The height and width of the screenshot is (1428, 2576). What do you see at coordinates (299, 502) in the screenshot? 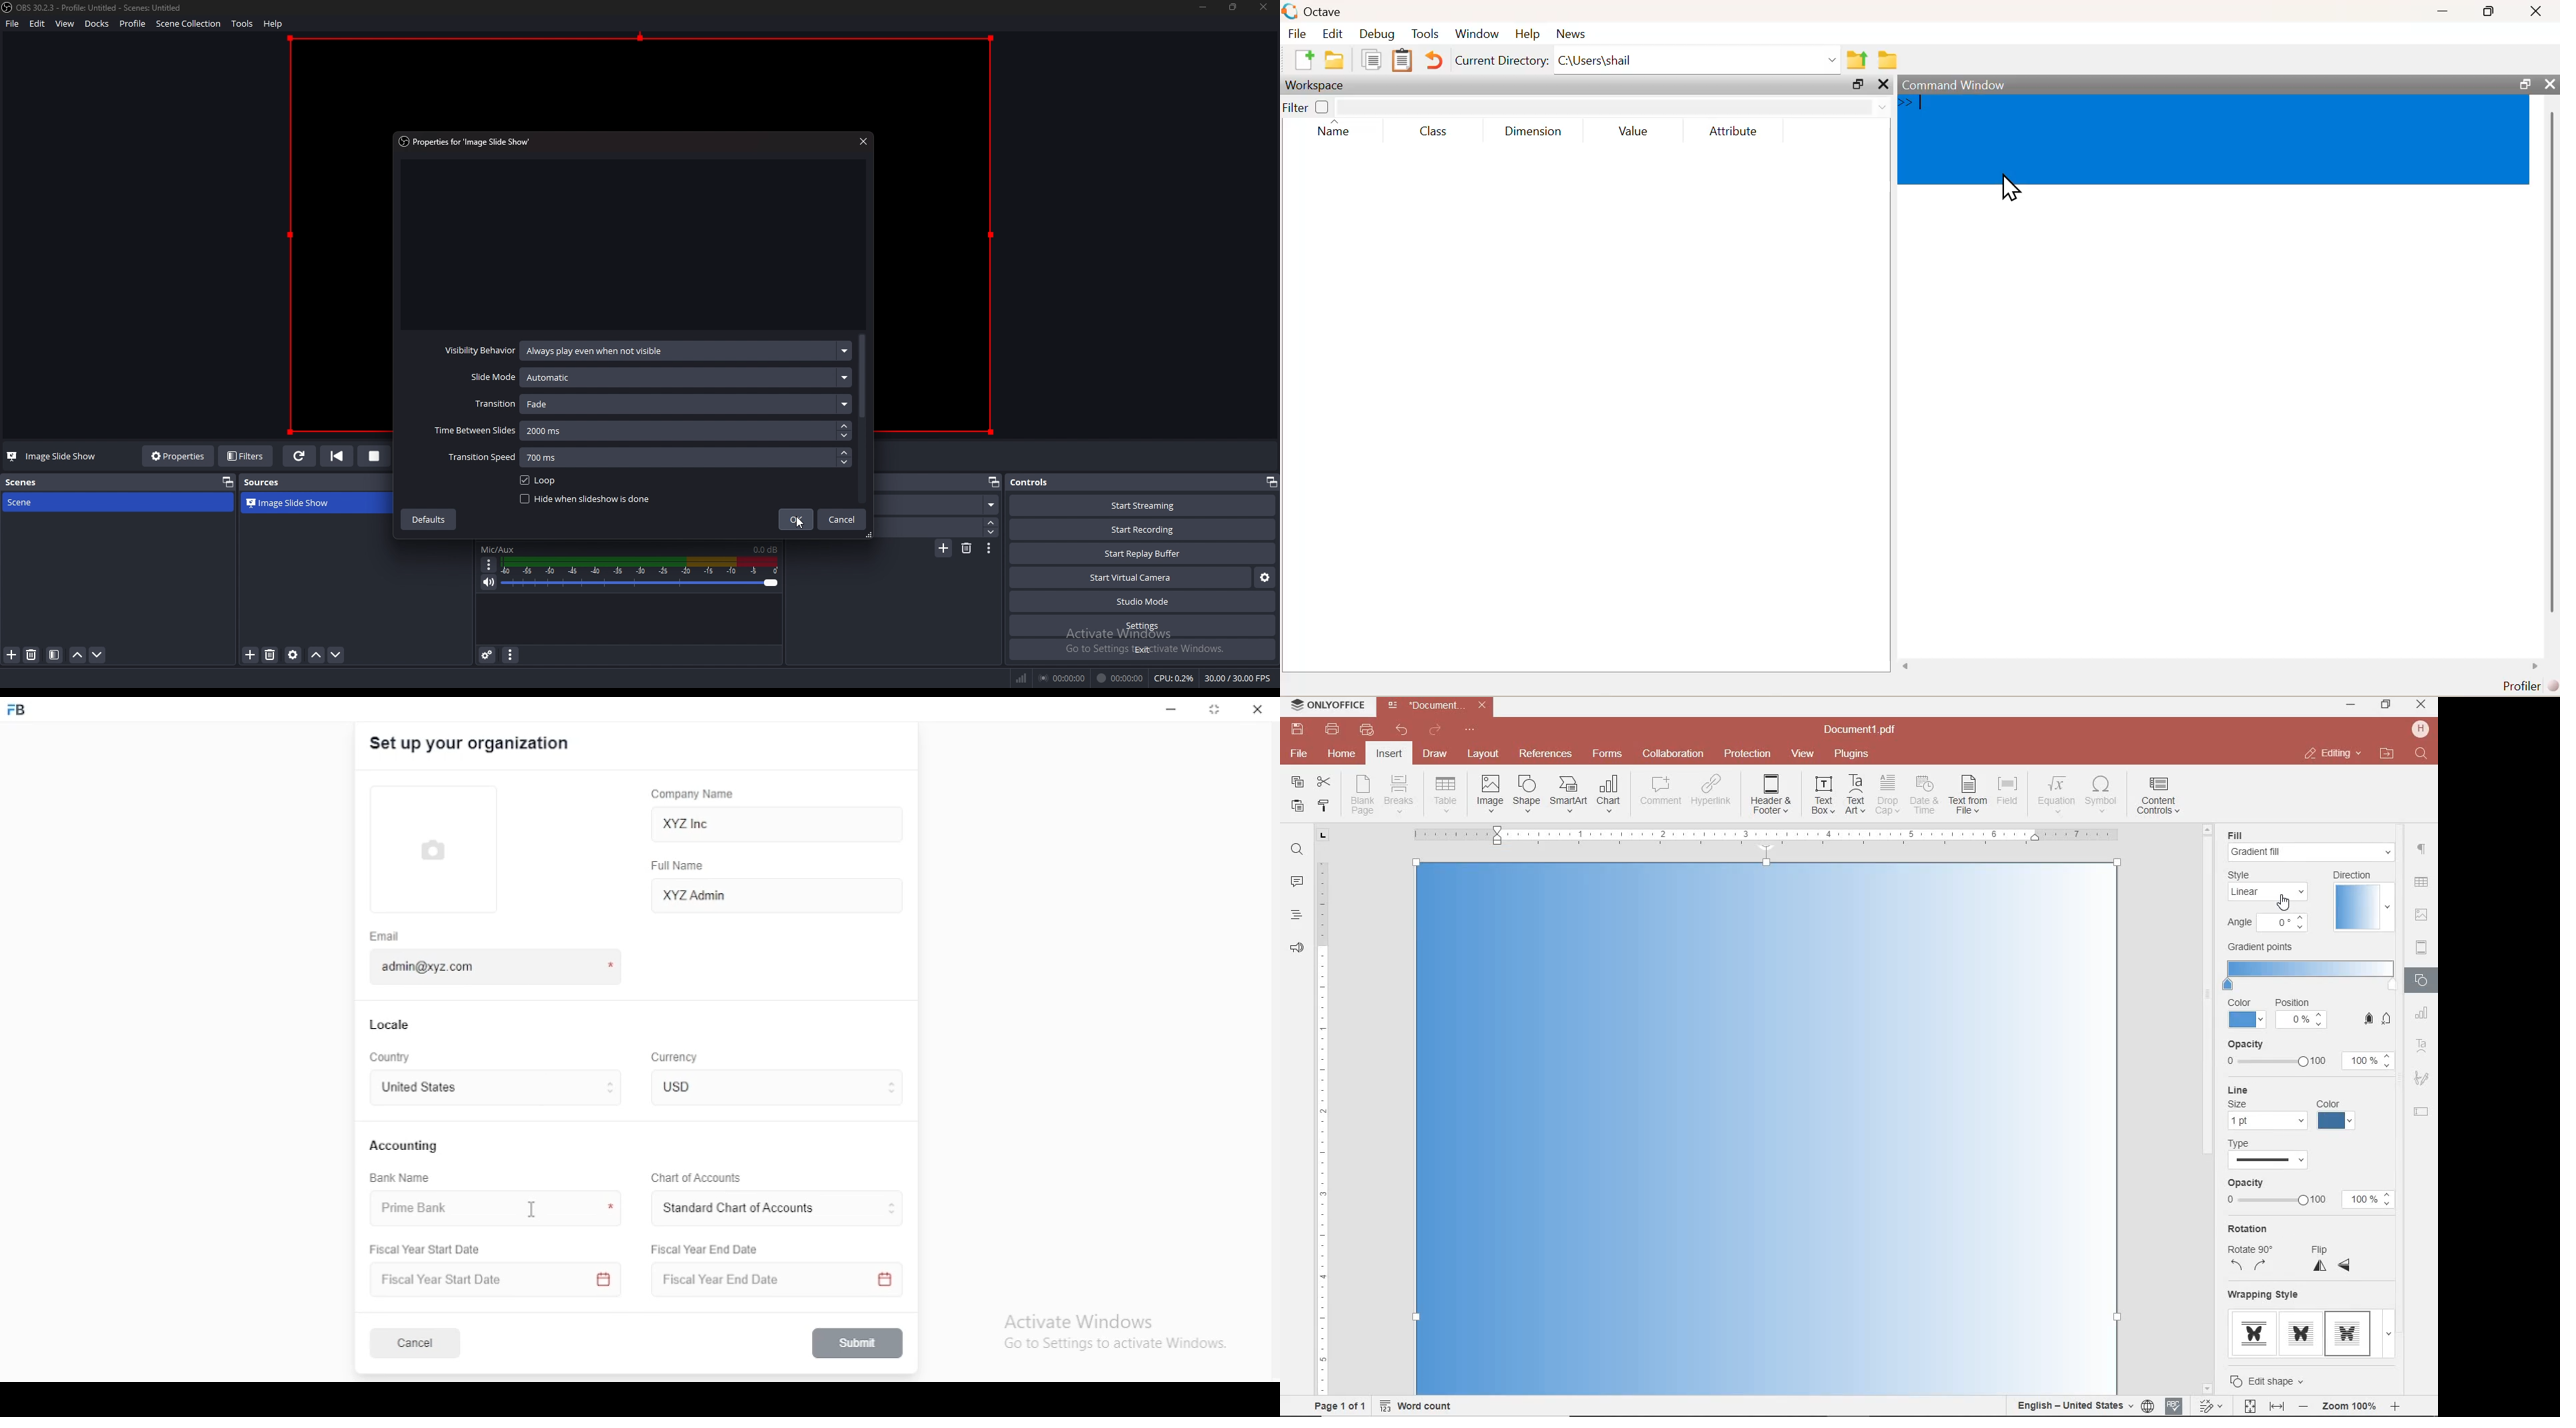
I see `image slideshow` at bounding box center [299, 502].